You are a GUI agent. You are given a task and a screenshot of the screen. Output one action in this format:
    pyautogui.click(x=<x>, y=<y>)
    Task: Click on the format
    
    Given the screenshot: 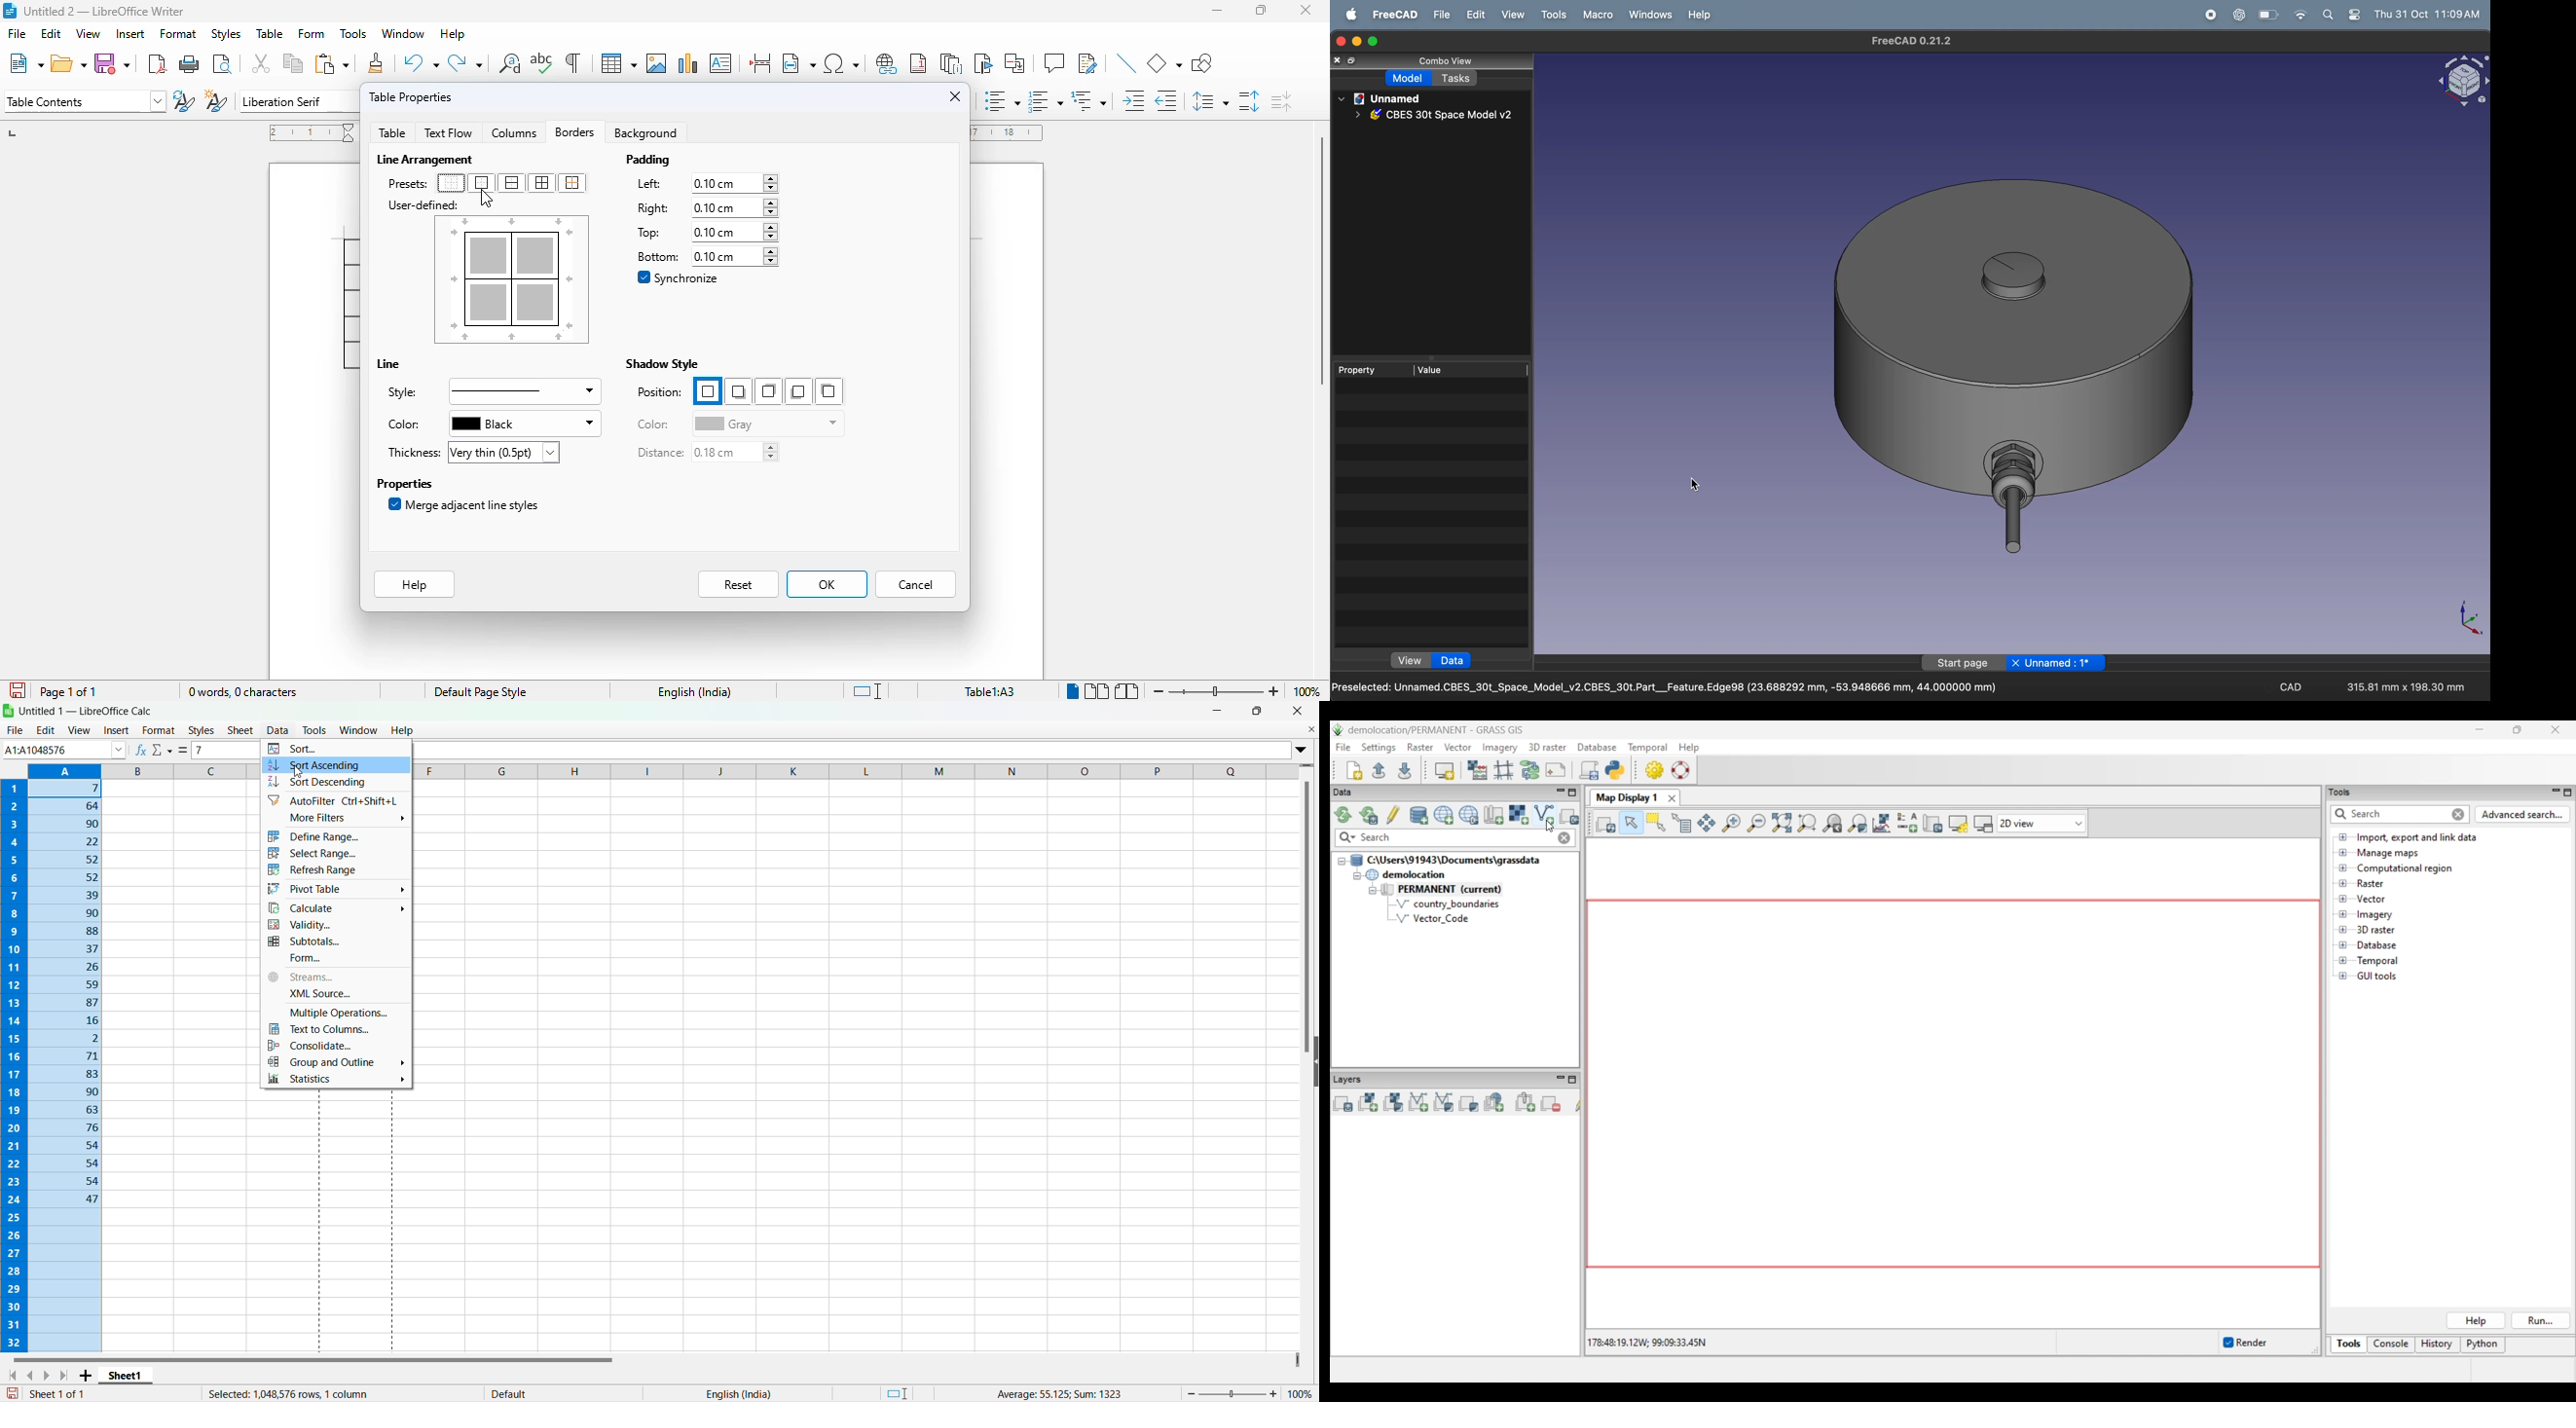 What is the action you would take?
    pyautogui.click(x=179, y=33)
    